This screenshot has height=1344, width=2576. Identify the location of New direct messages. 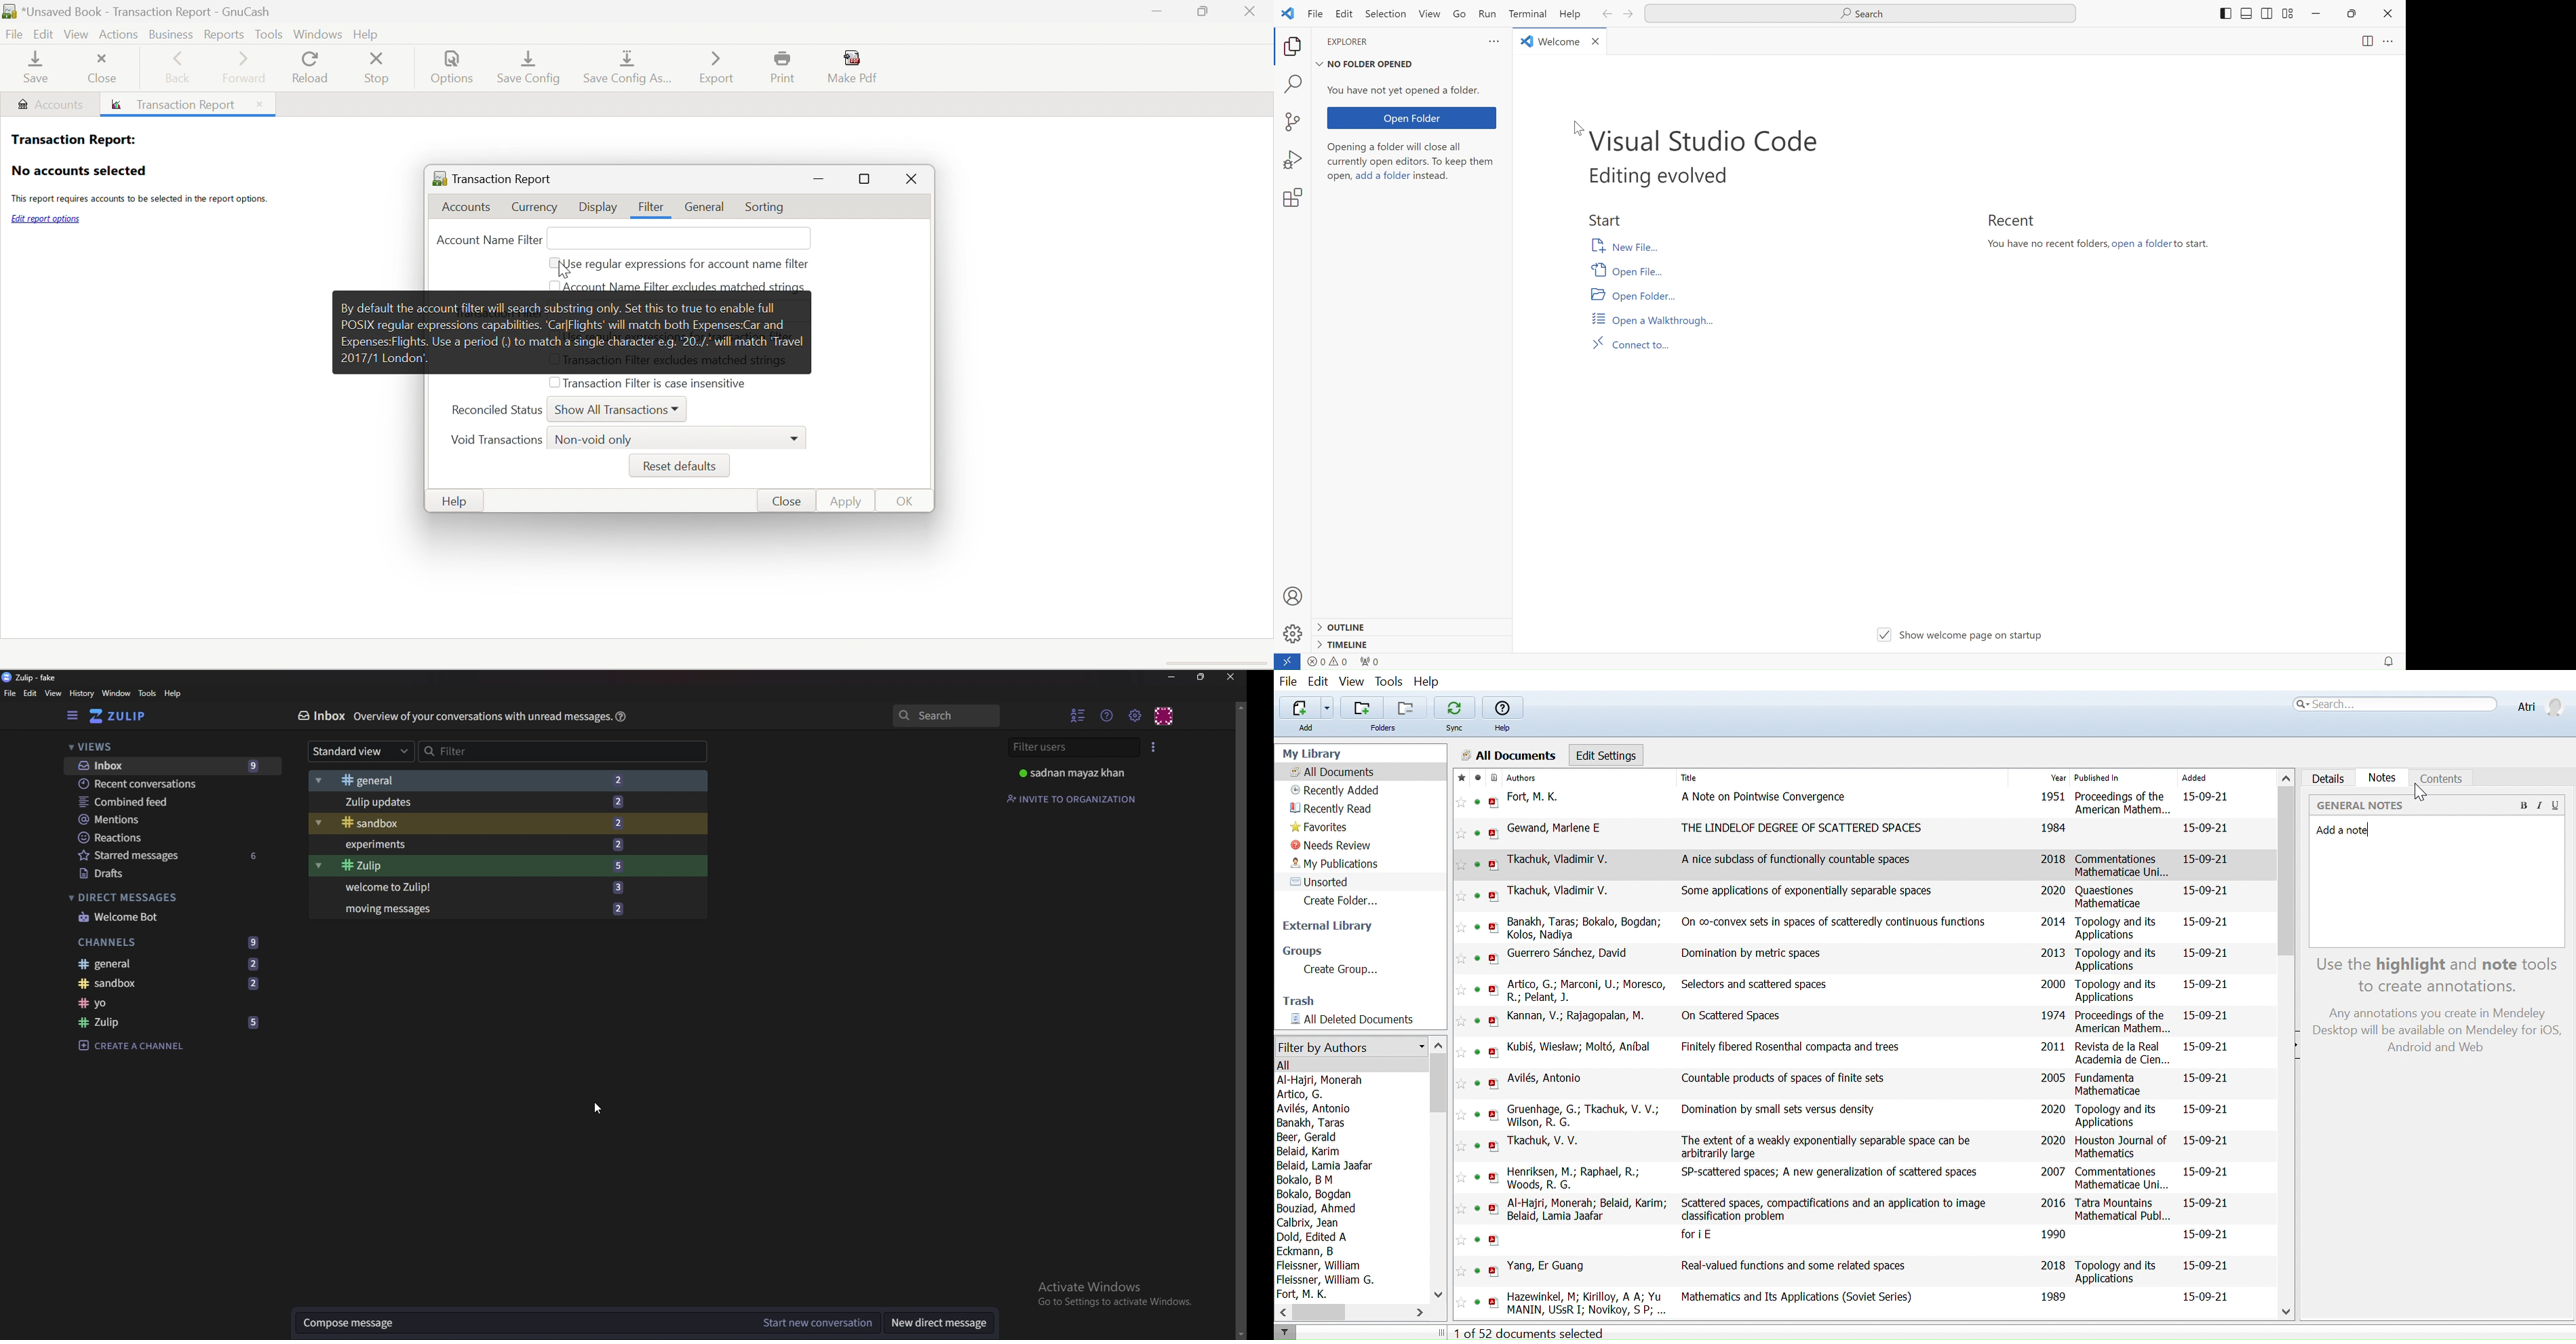
(934, 1324).